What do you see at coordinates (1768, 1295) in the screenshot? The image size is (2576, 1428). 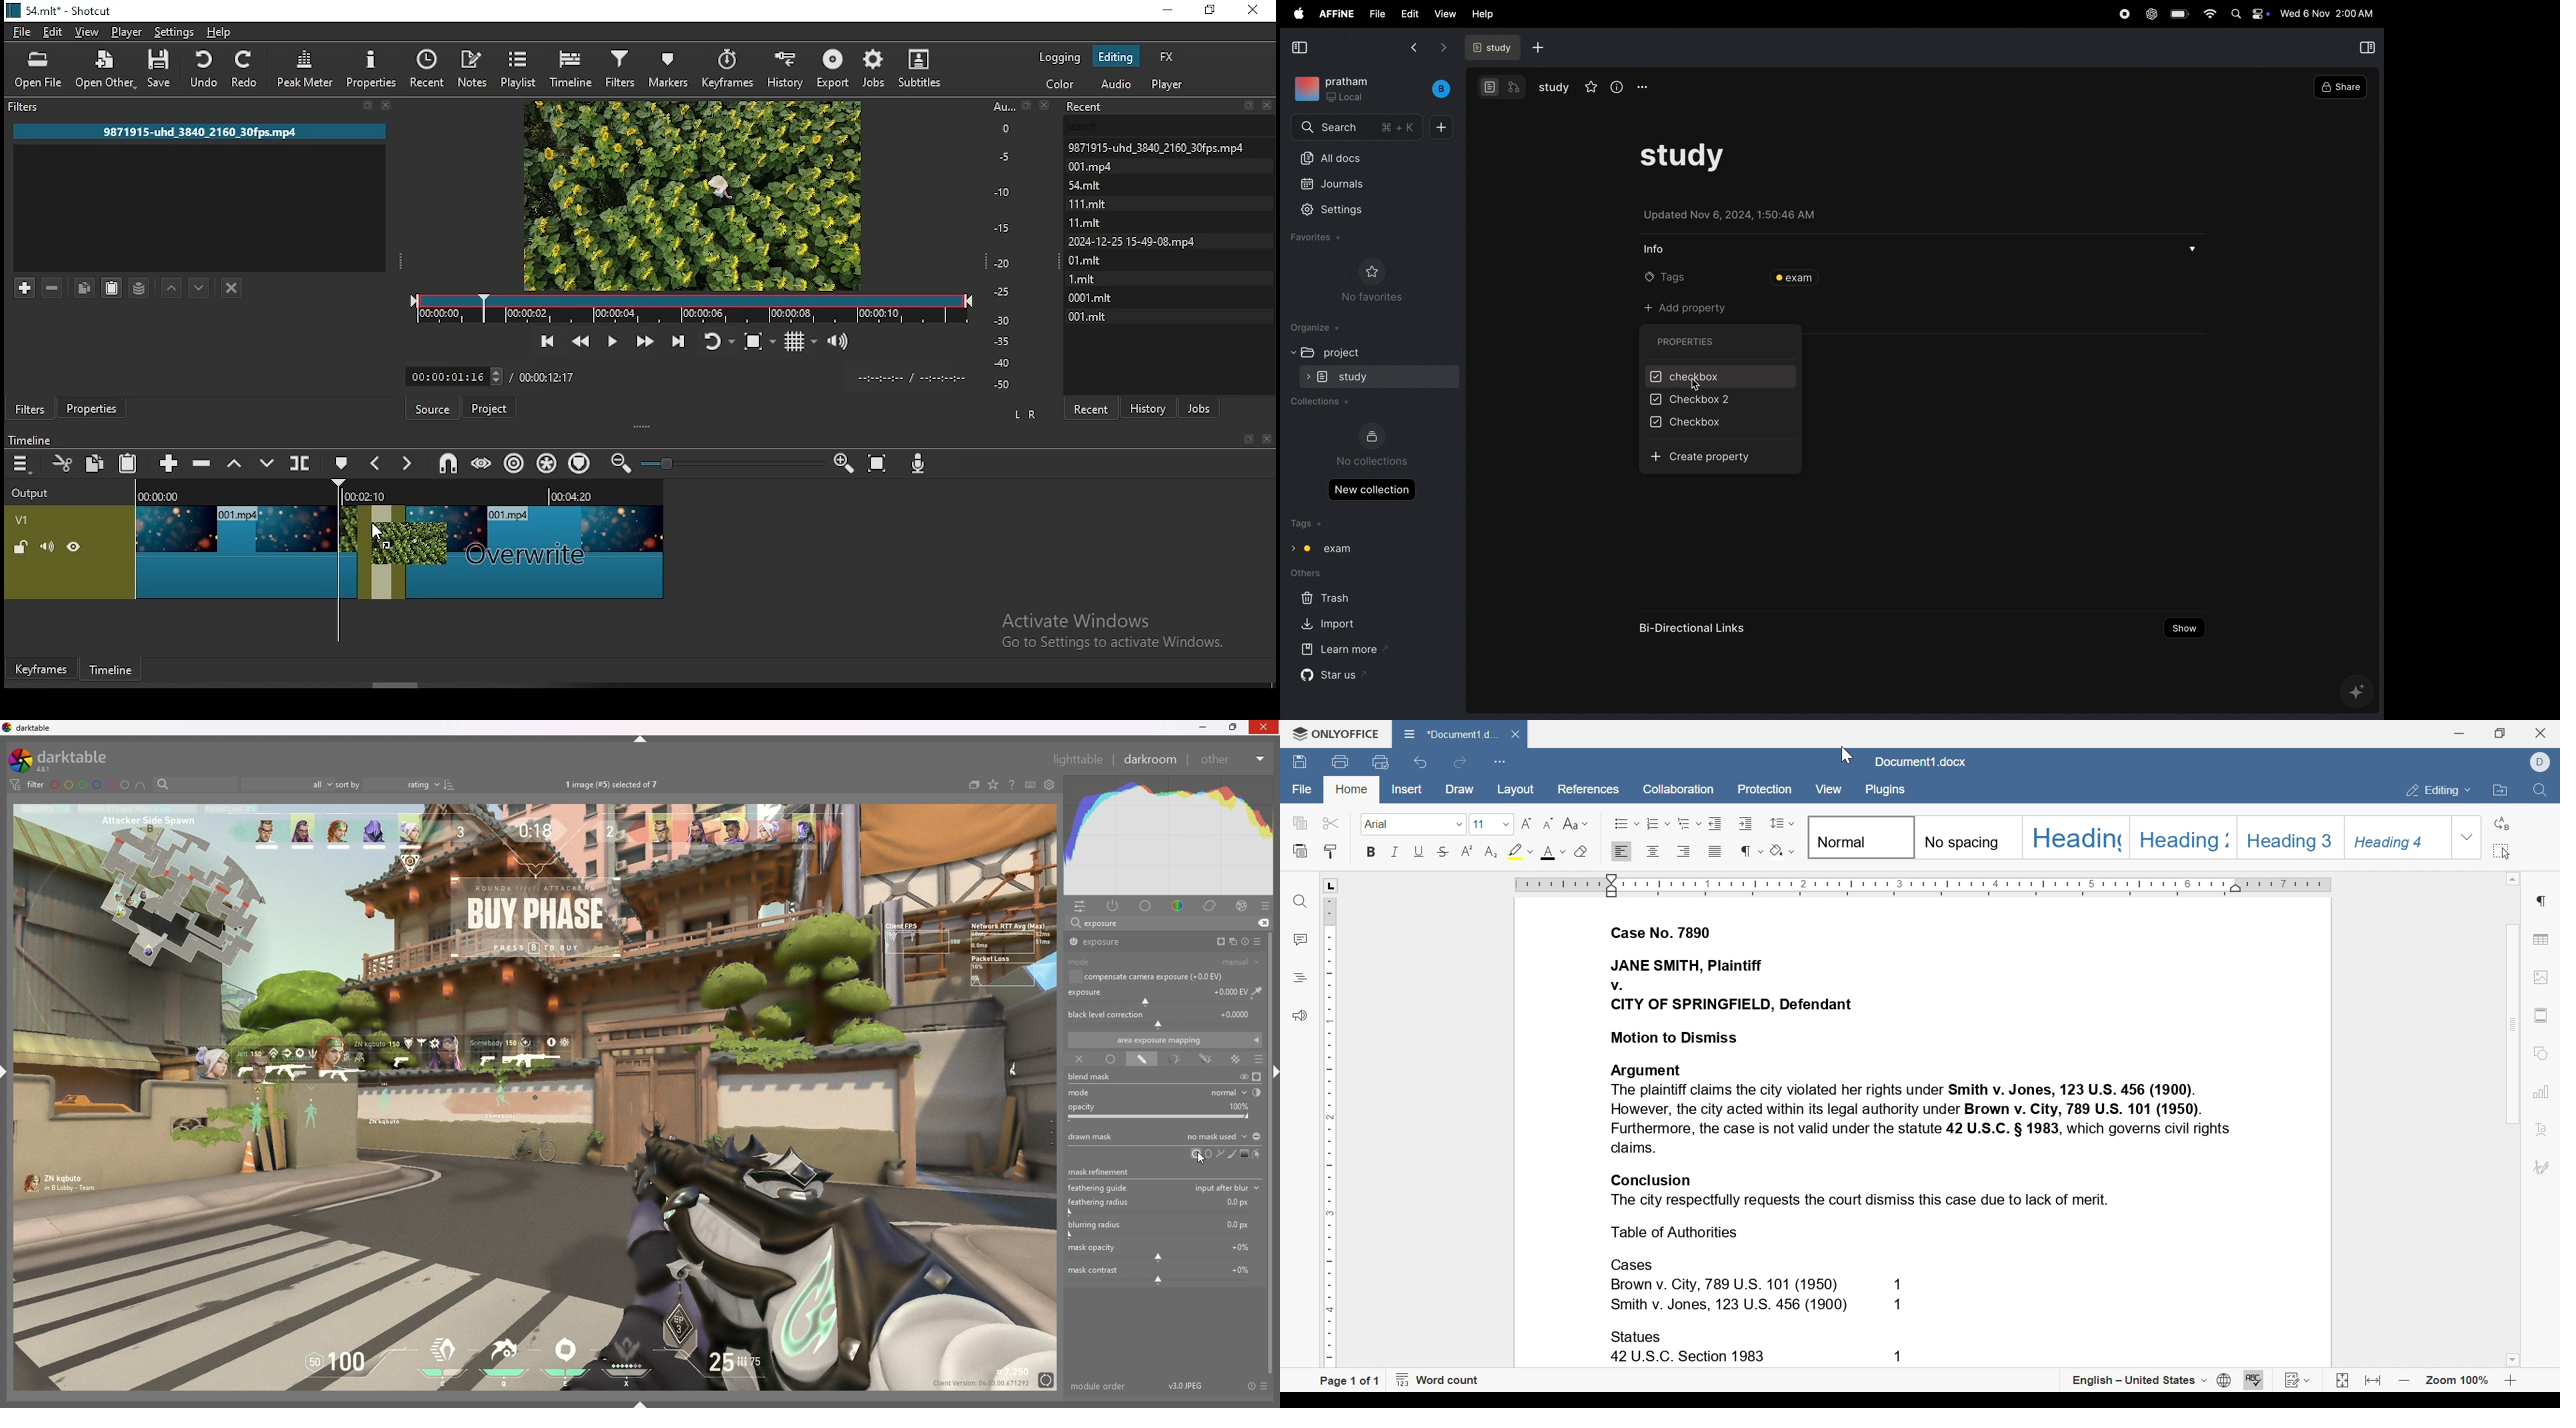 I see `Table of Authorities

Cases

Brown v. City, 789 U.S. 101 (1950) 1
Smith v. Jones, 123 U.S. 456 (1900) 1
Statues

42 U.S.C. Section 1983 1` at bounding box center [1768, 1295].